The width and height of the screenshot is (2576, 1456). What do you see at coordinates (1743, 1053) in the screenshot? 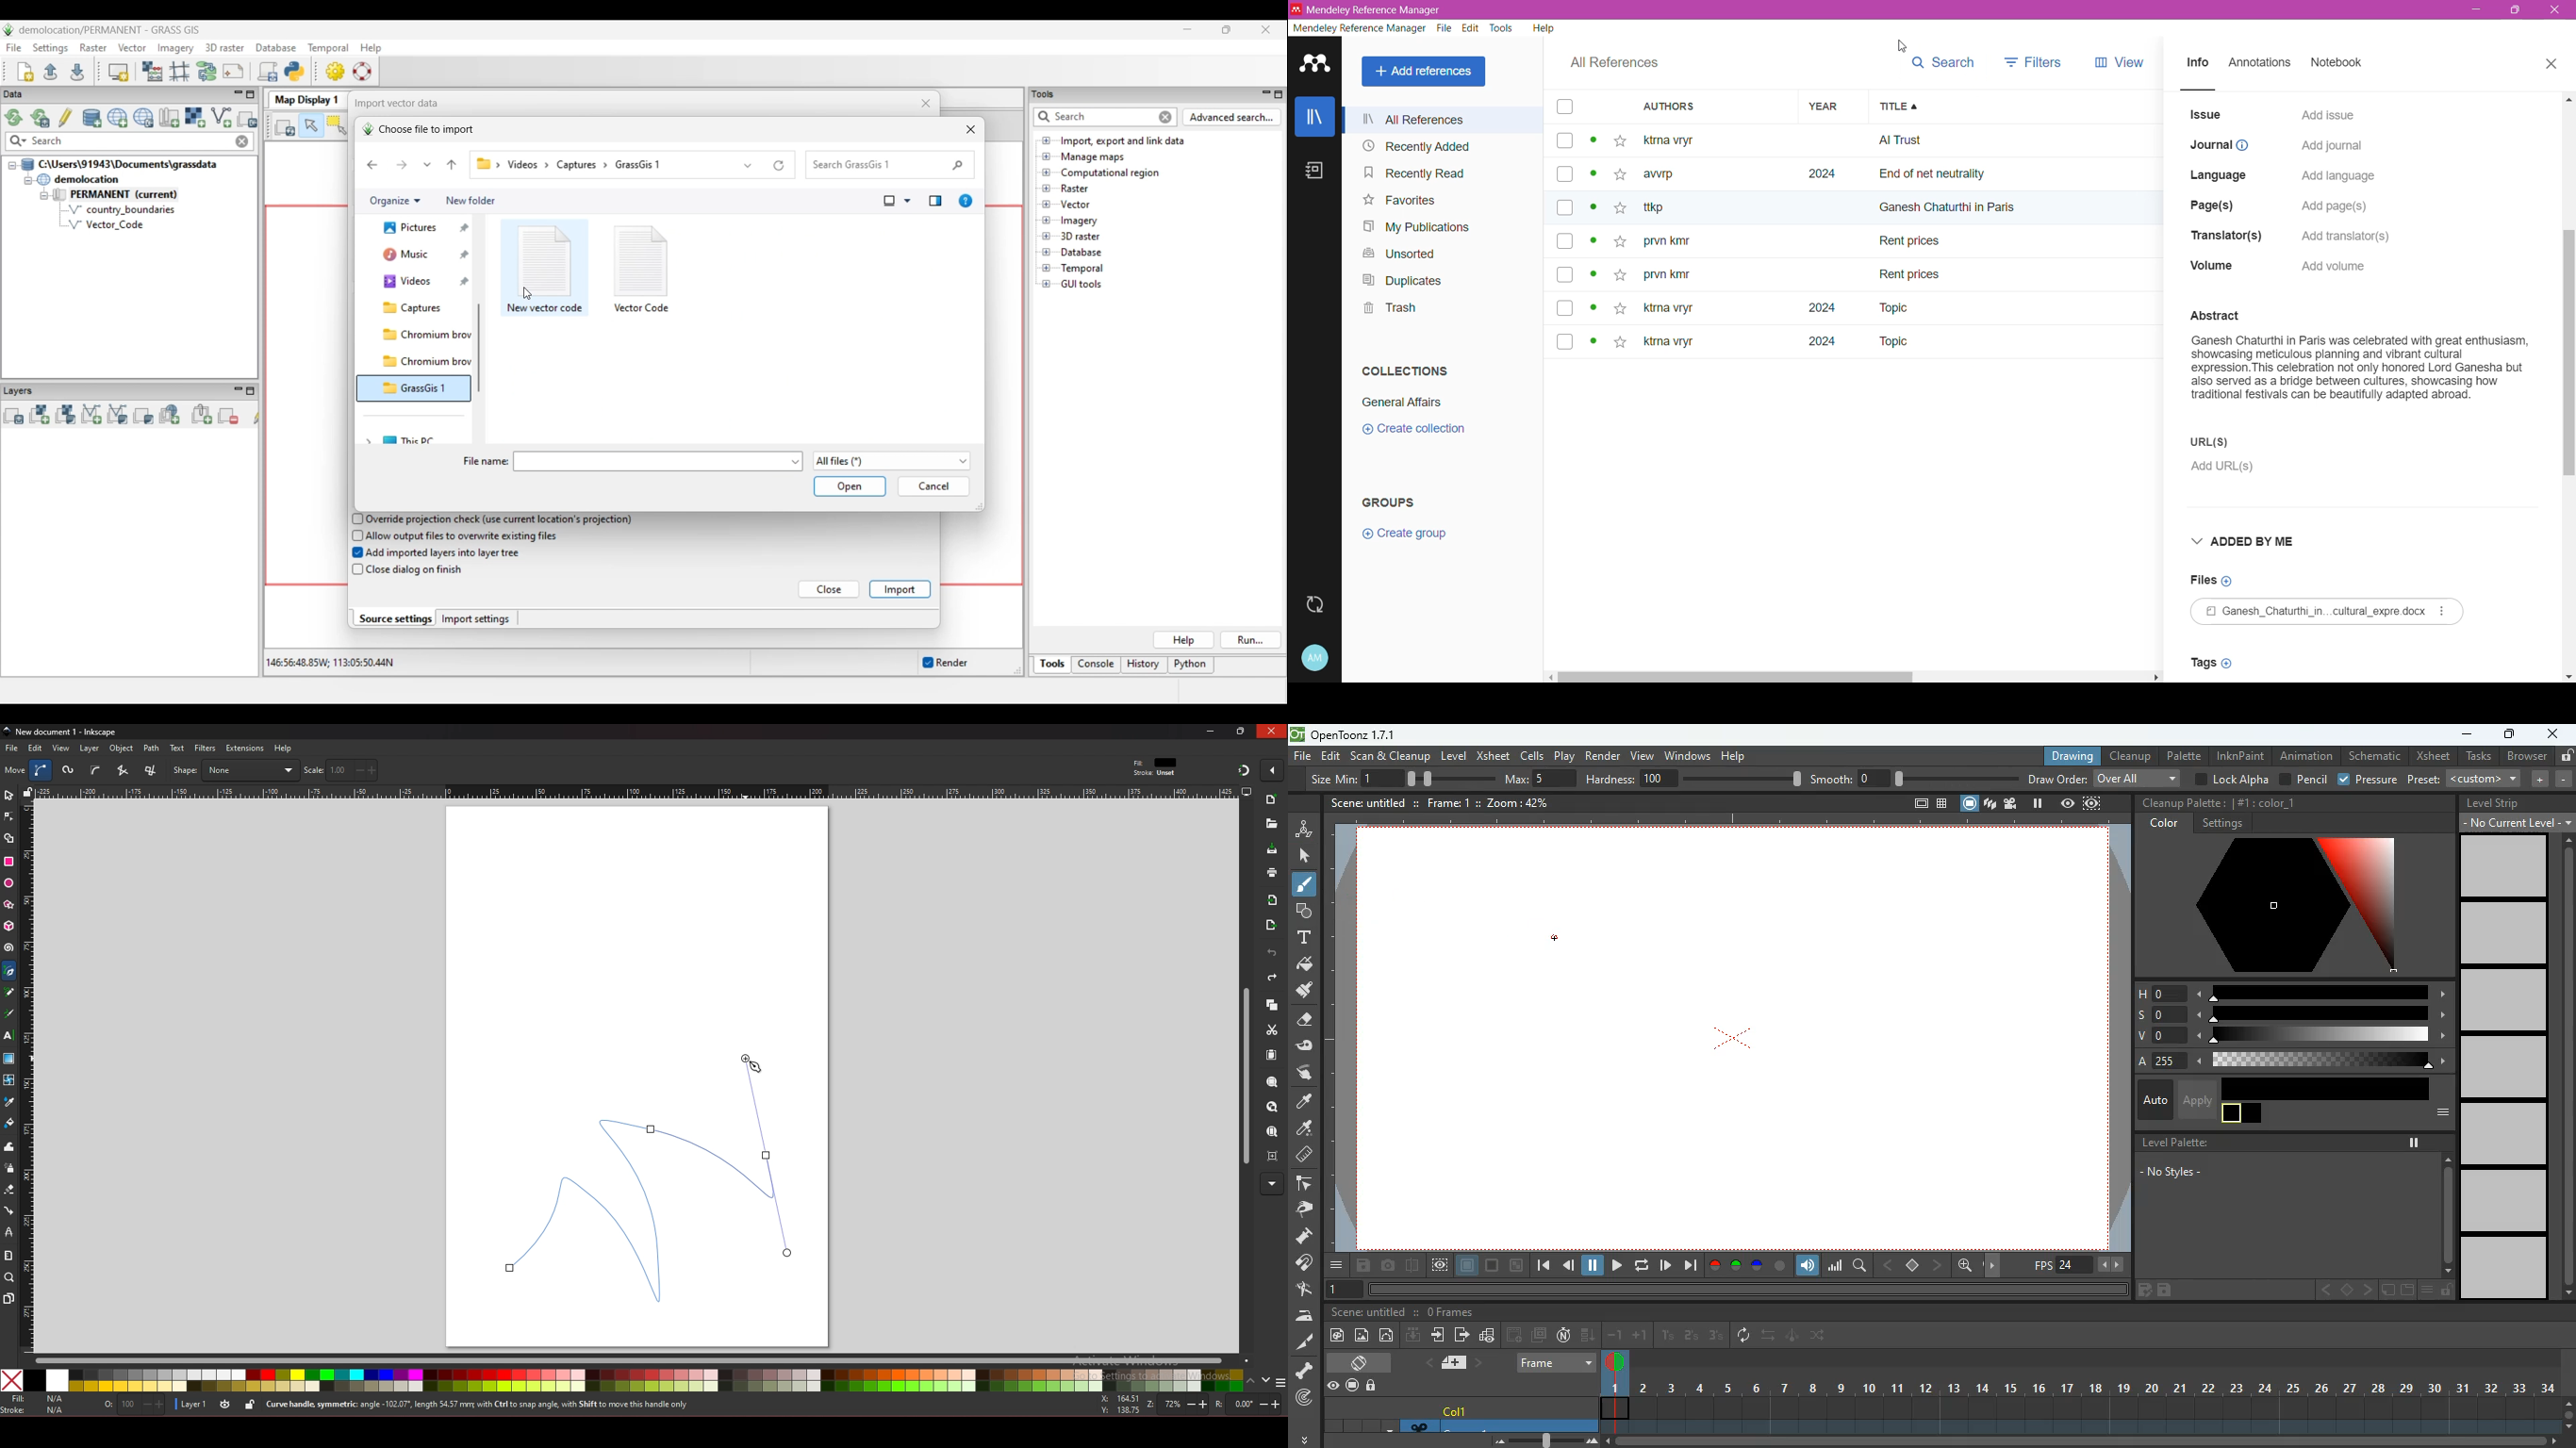
I see `screen` at bounding box center [1743, 1053].